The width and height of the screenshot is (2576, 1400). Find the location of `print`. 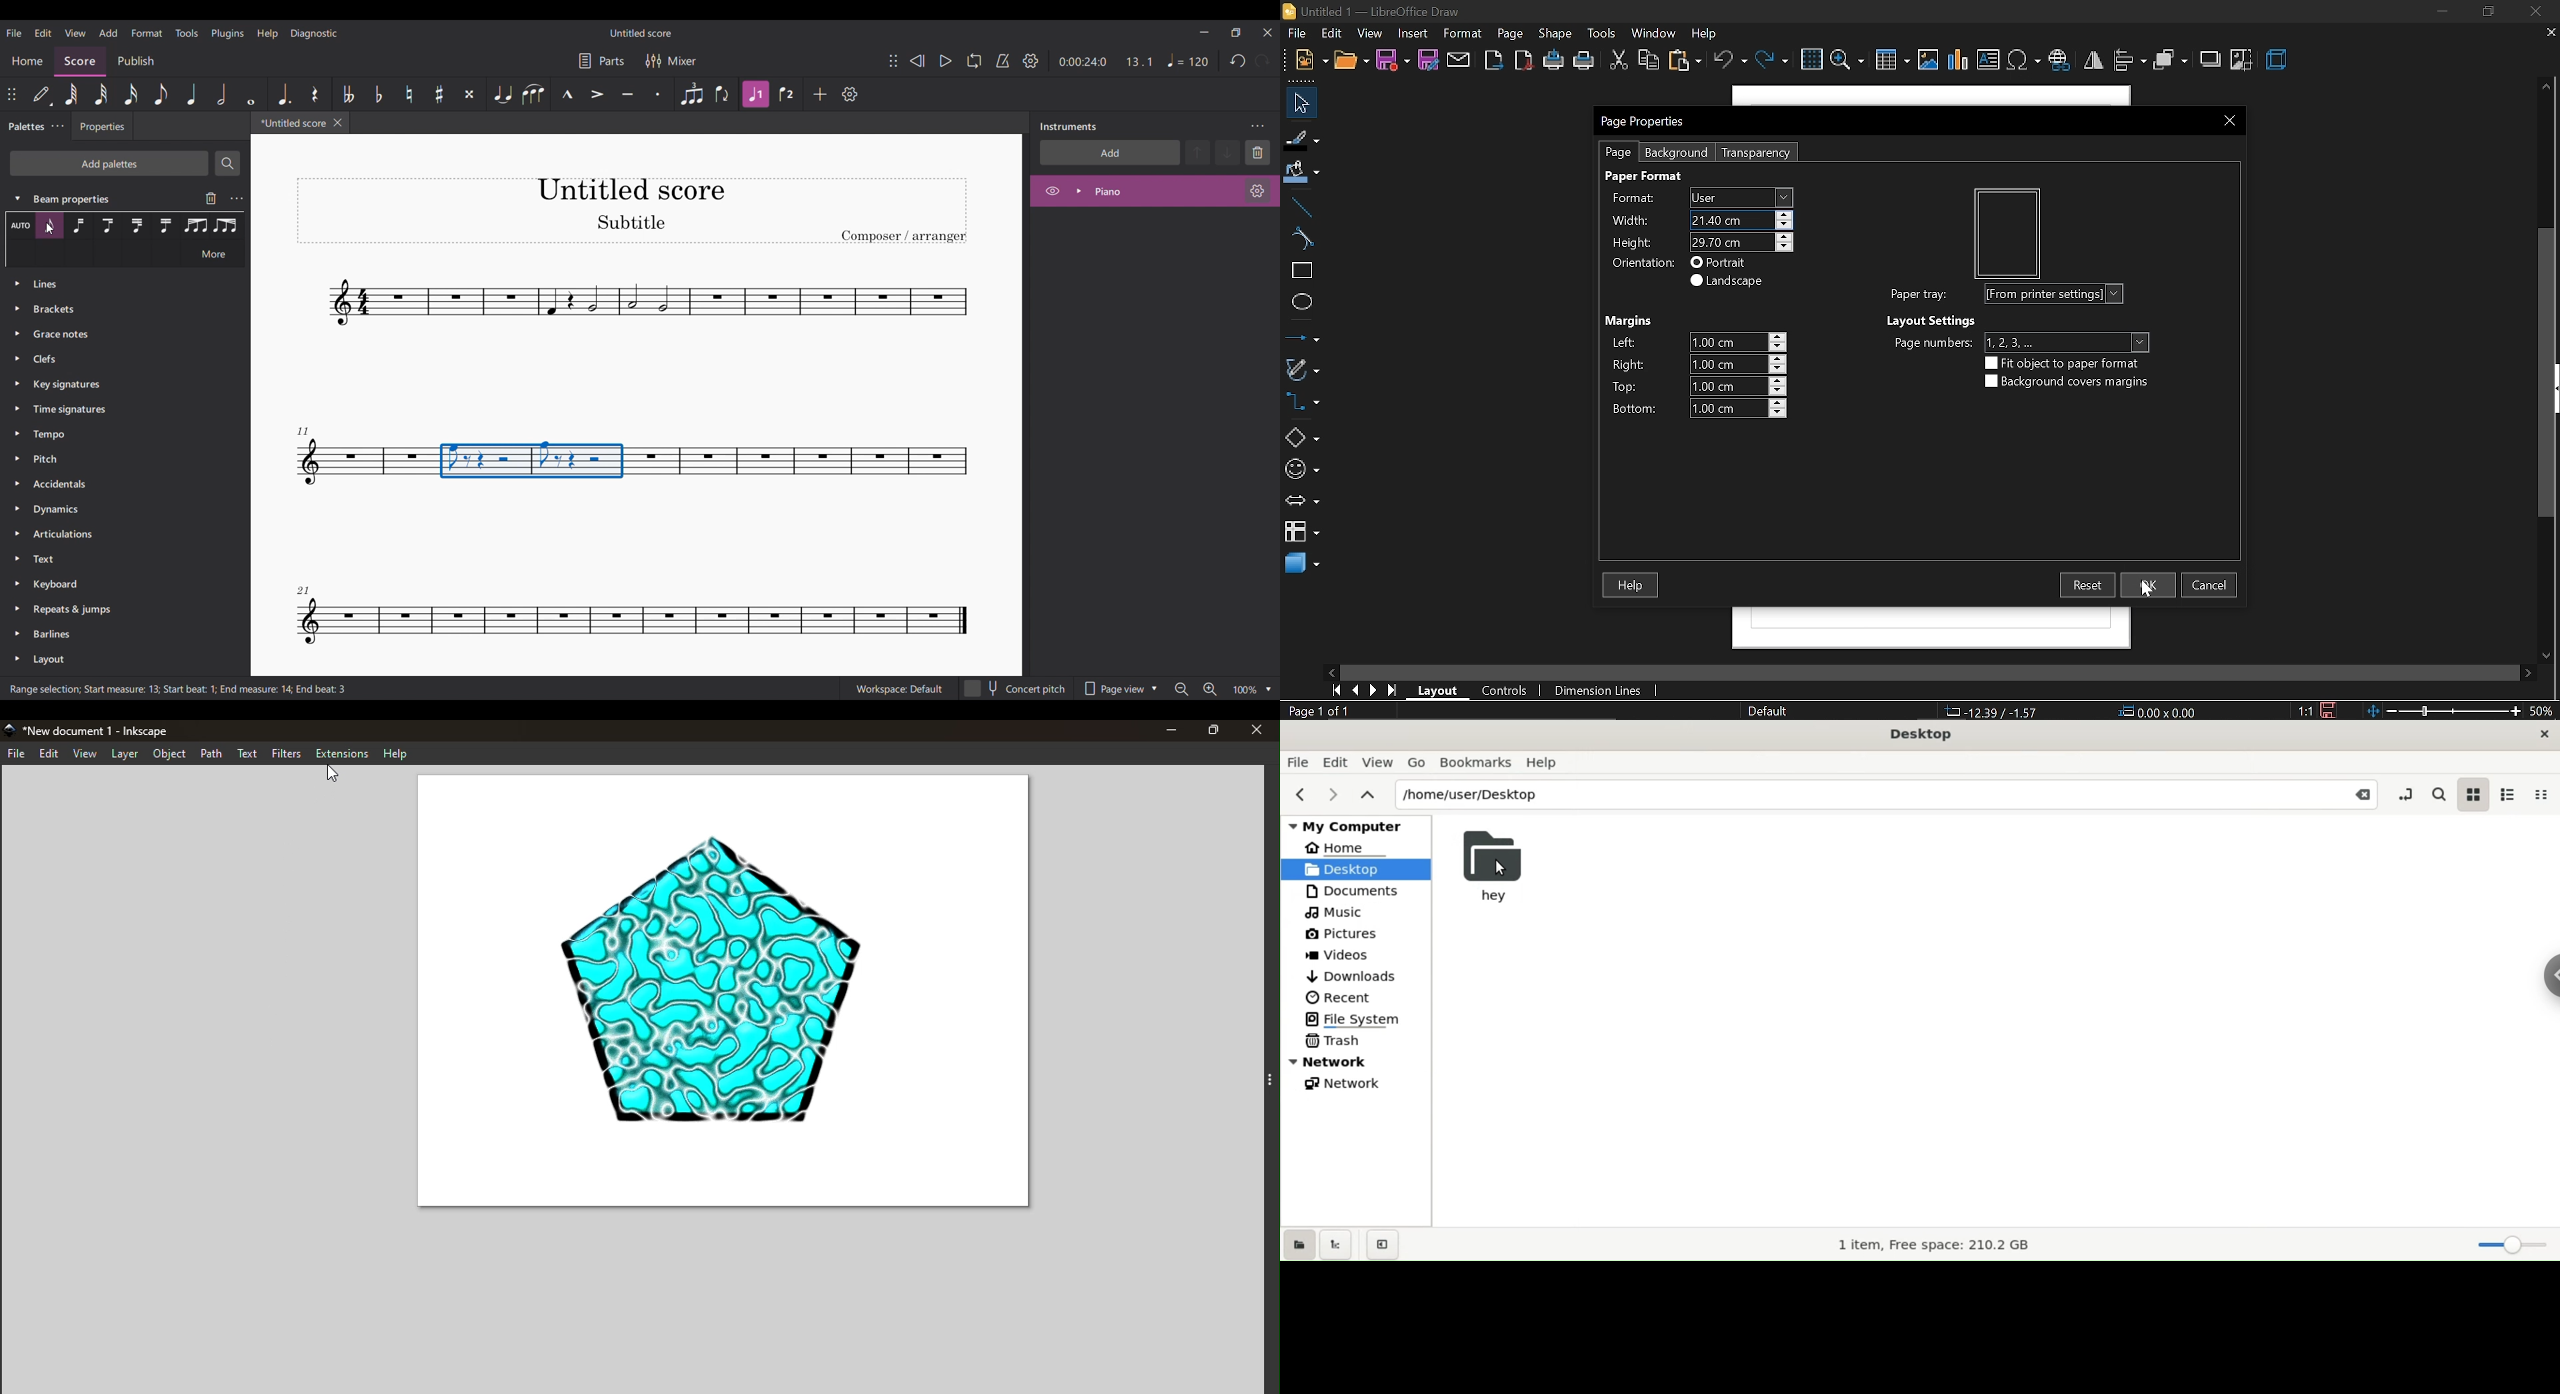

print is located at coordinates (1584, 63).